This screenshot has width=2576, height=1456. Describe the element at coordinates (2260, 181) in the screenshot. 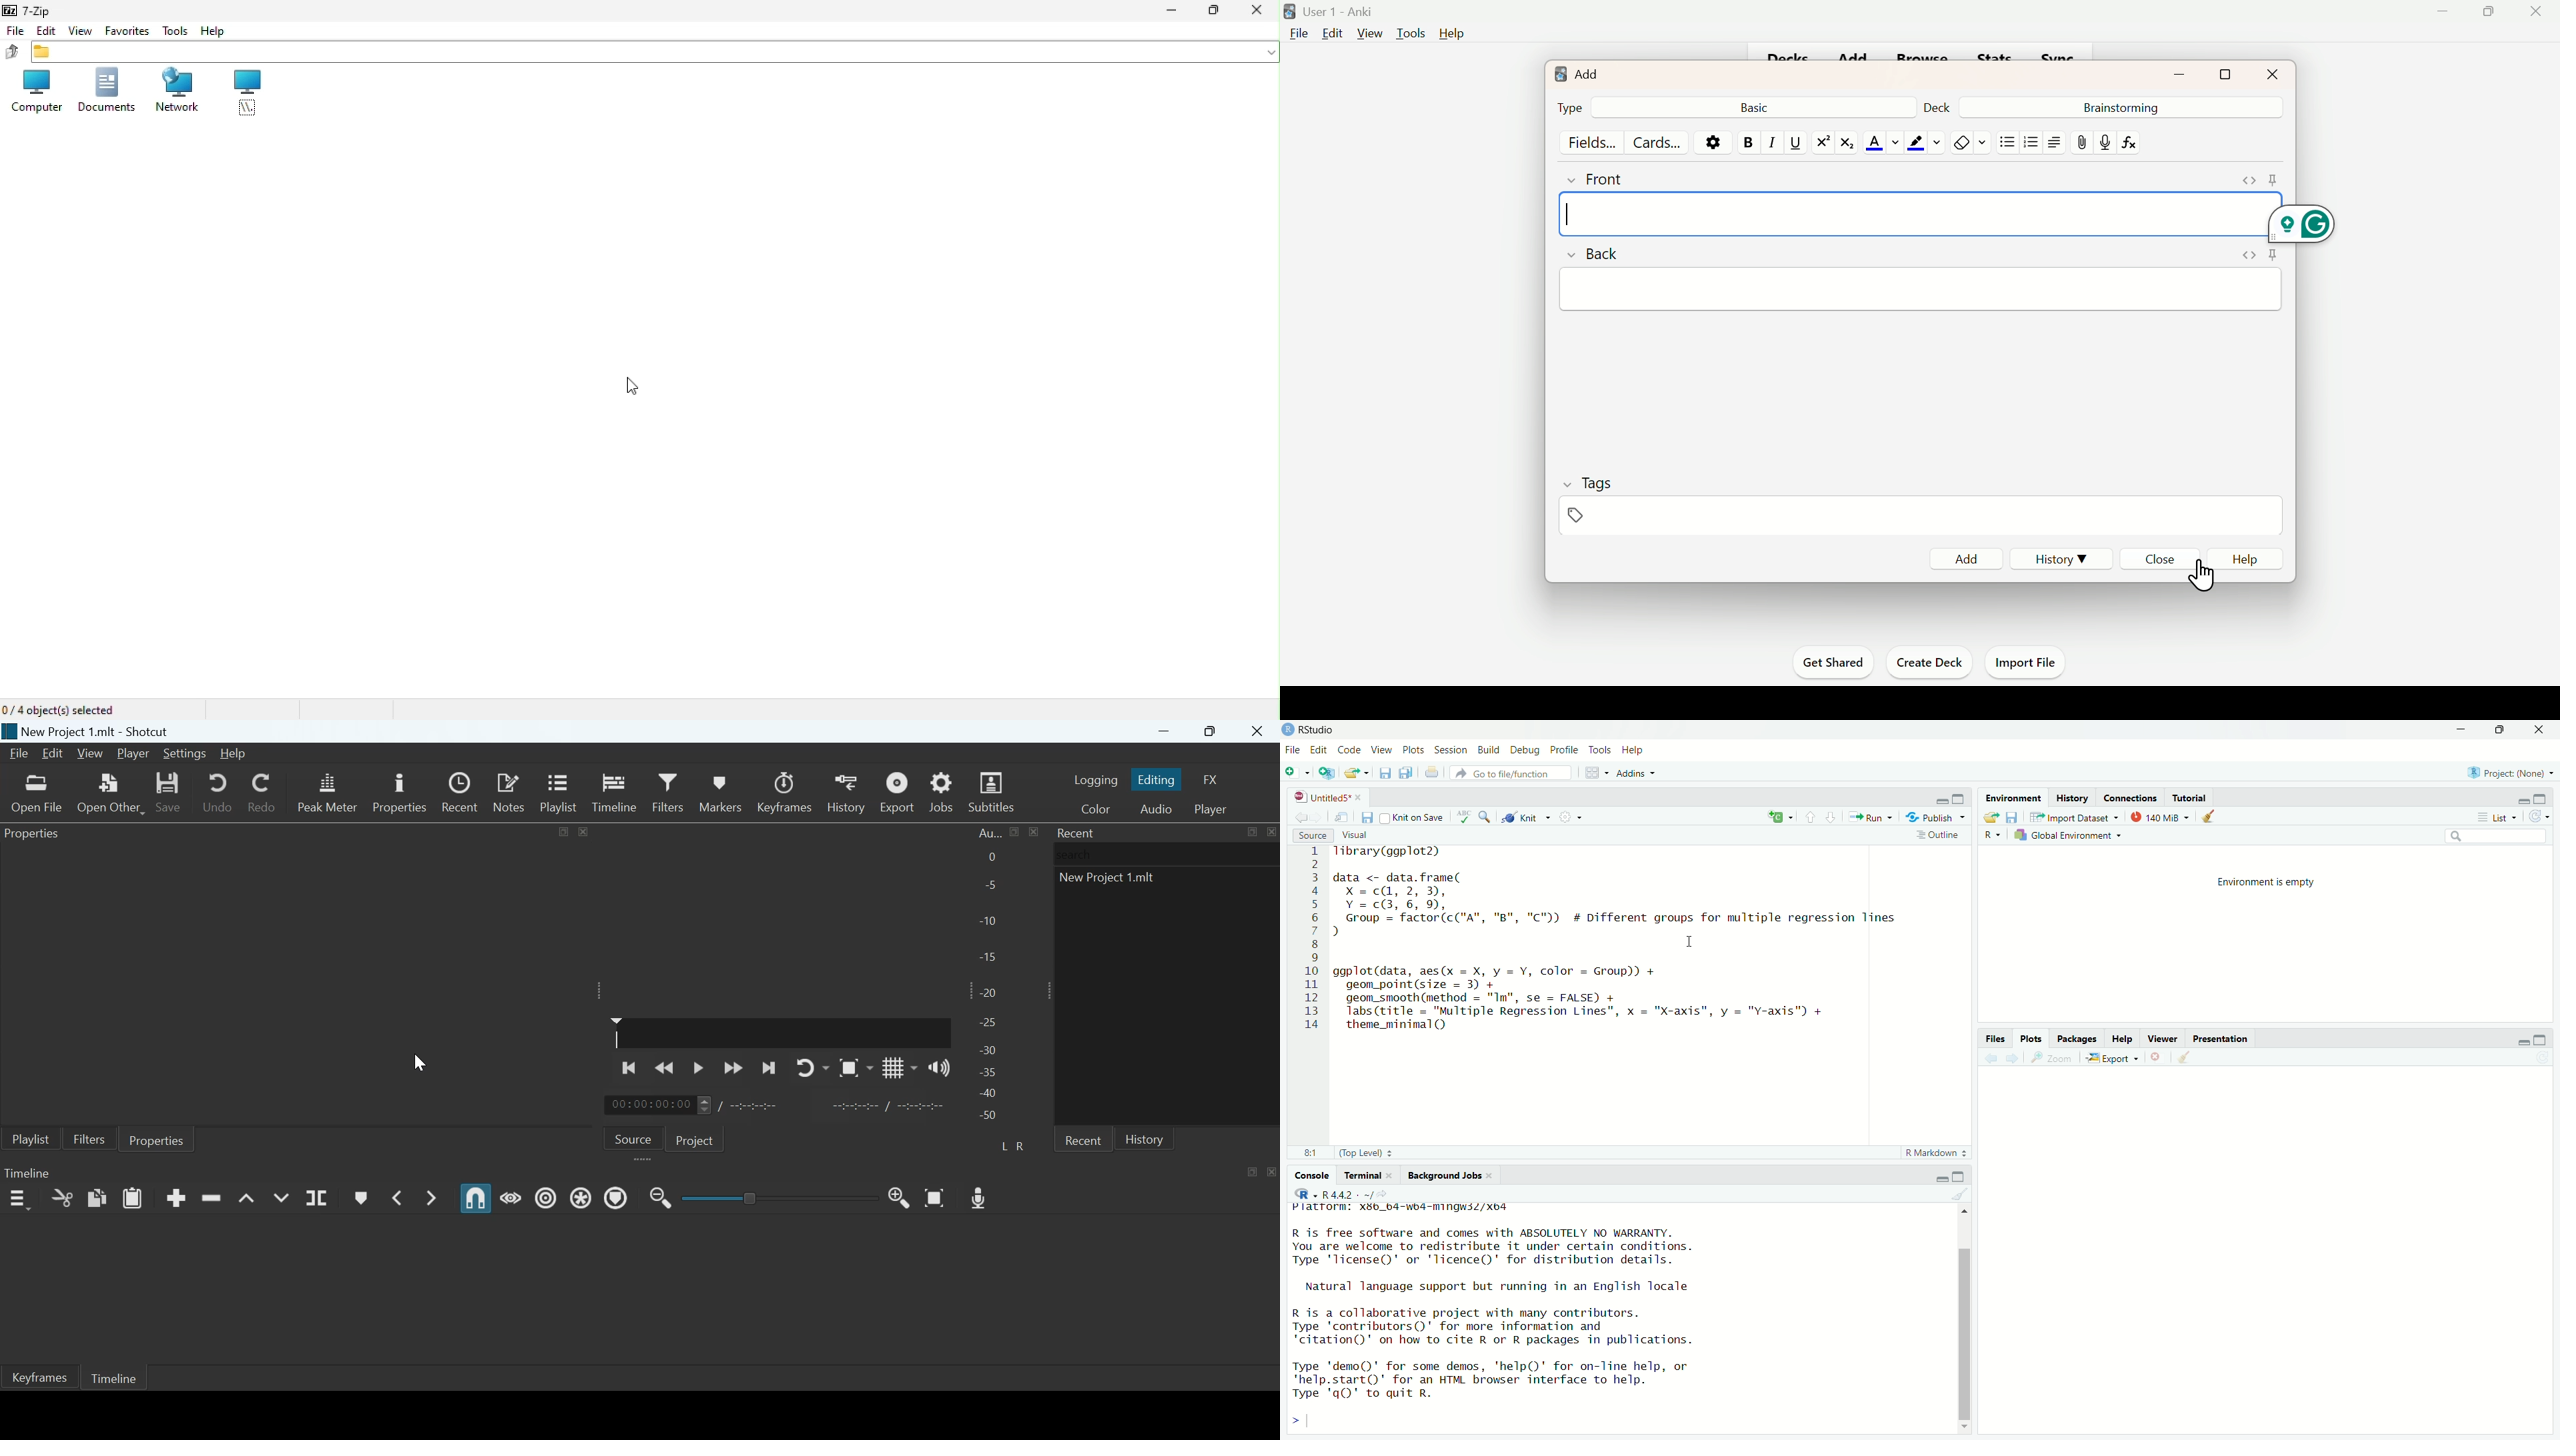

I see `Pins` at that location.